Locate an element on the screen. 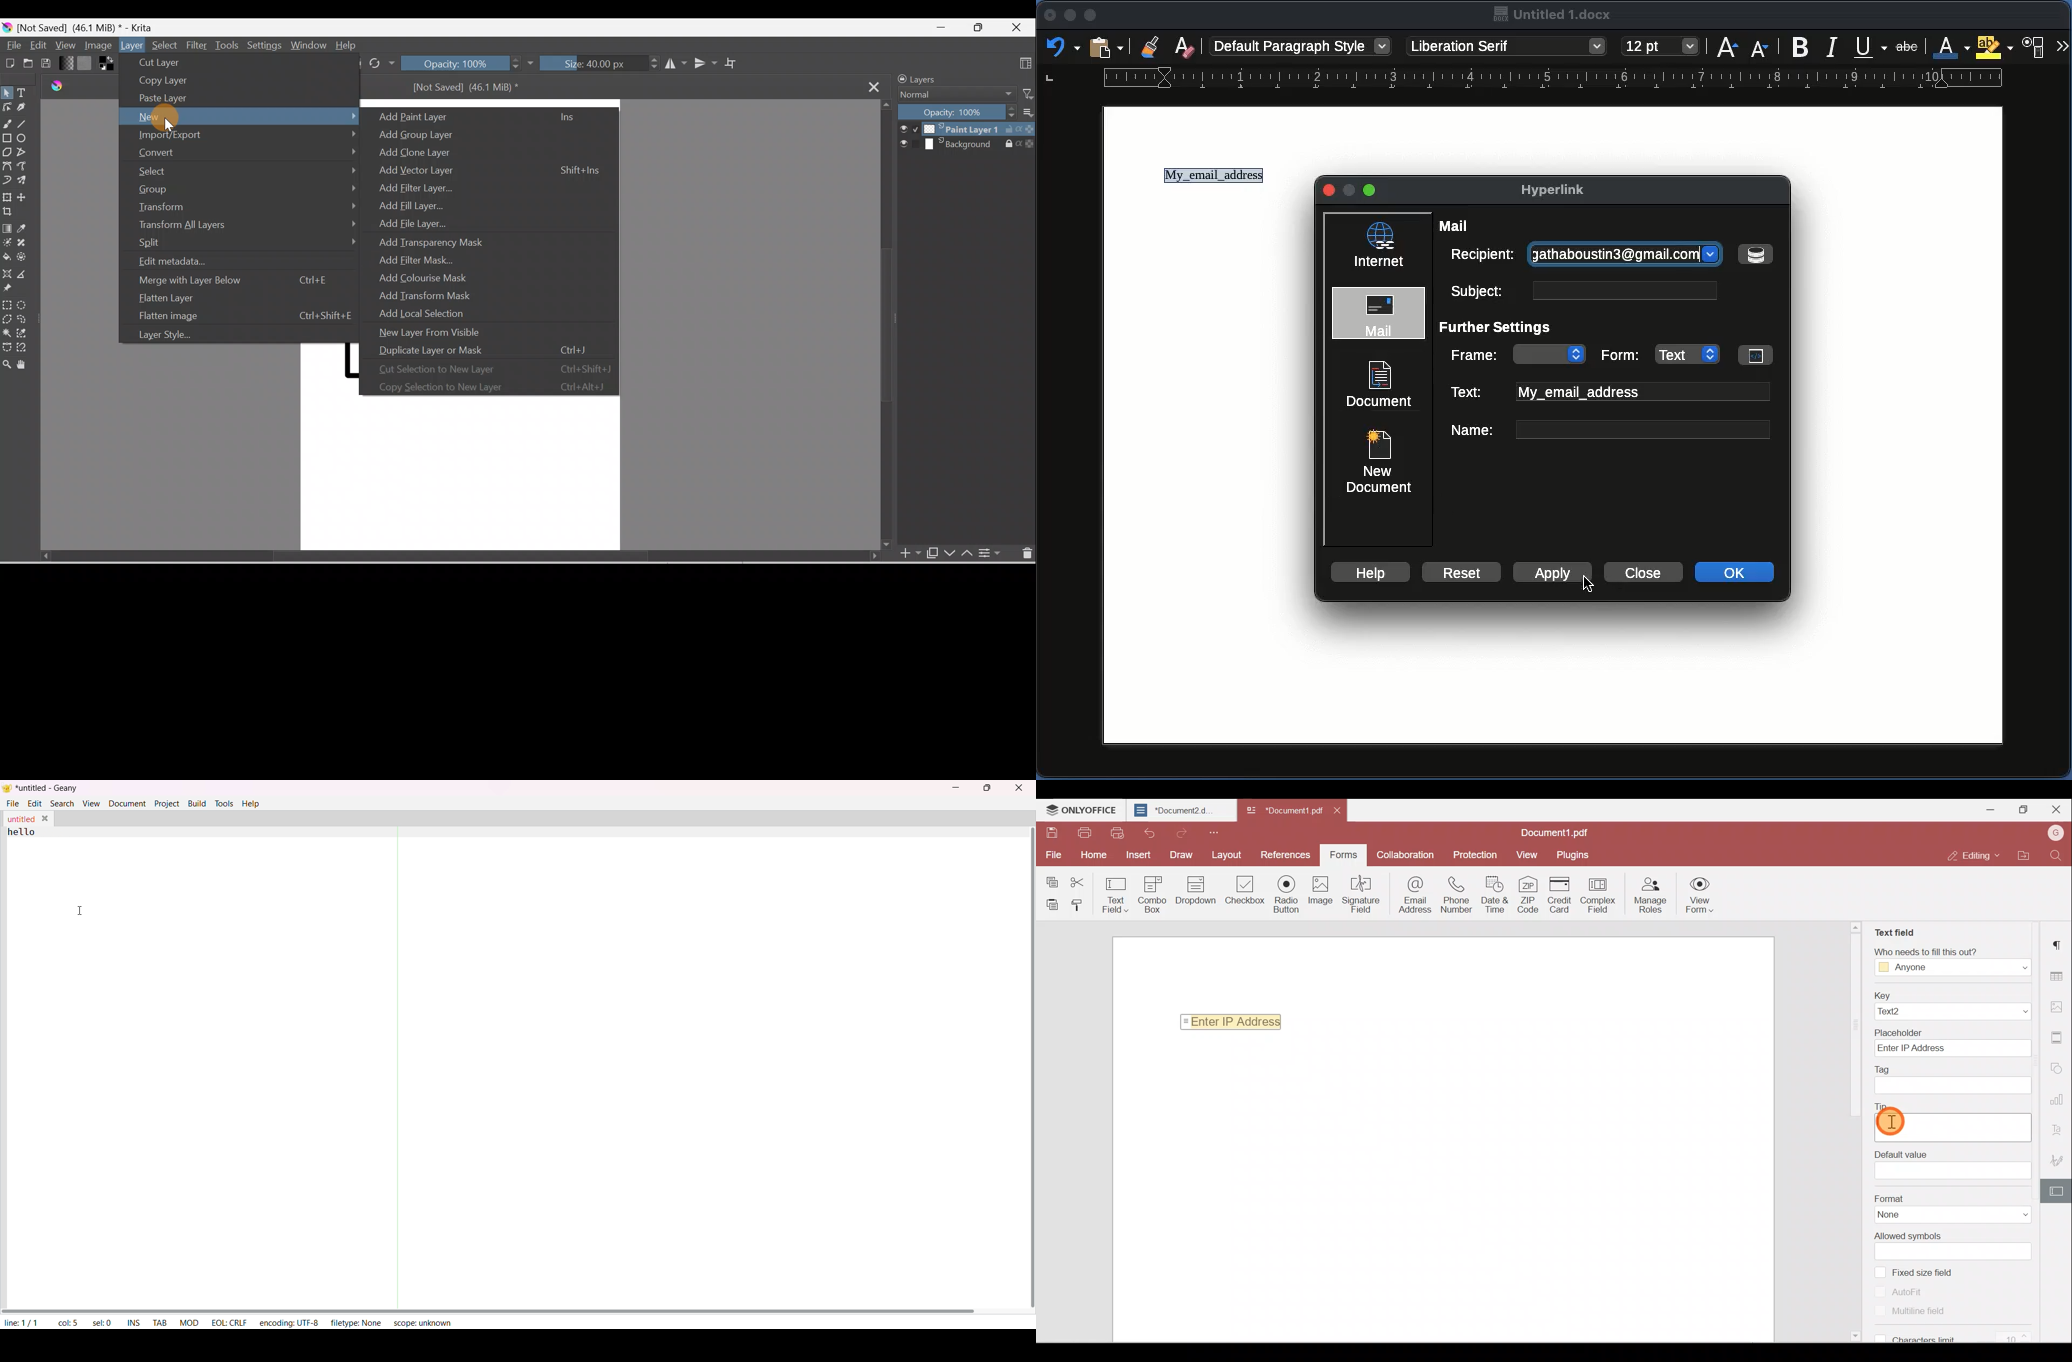 This screenshot has width=2072, height=1372. Reference images tool is located at coordinates (10, 290).